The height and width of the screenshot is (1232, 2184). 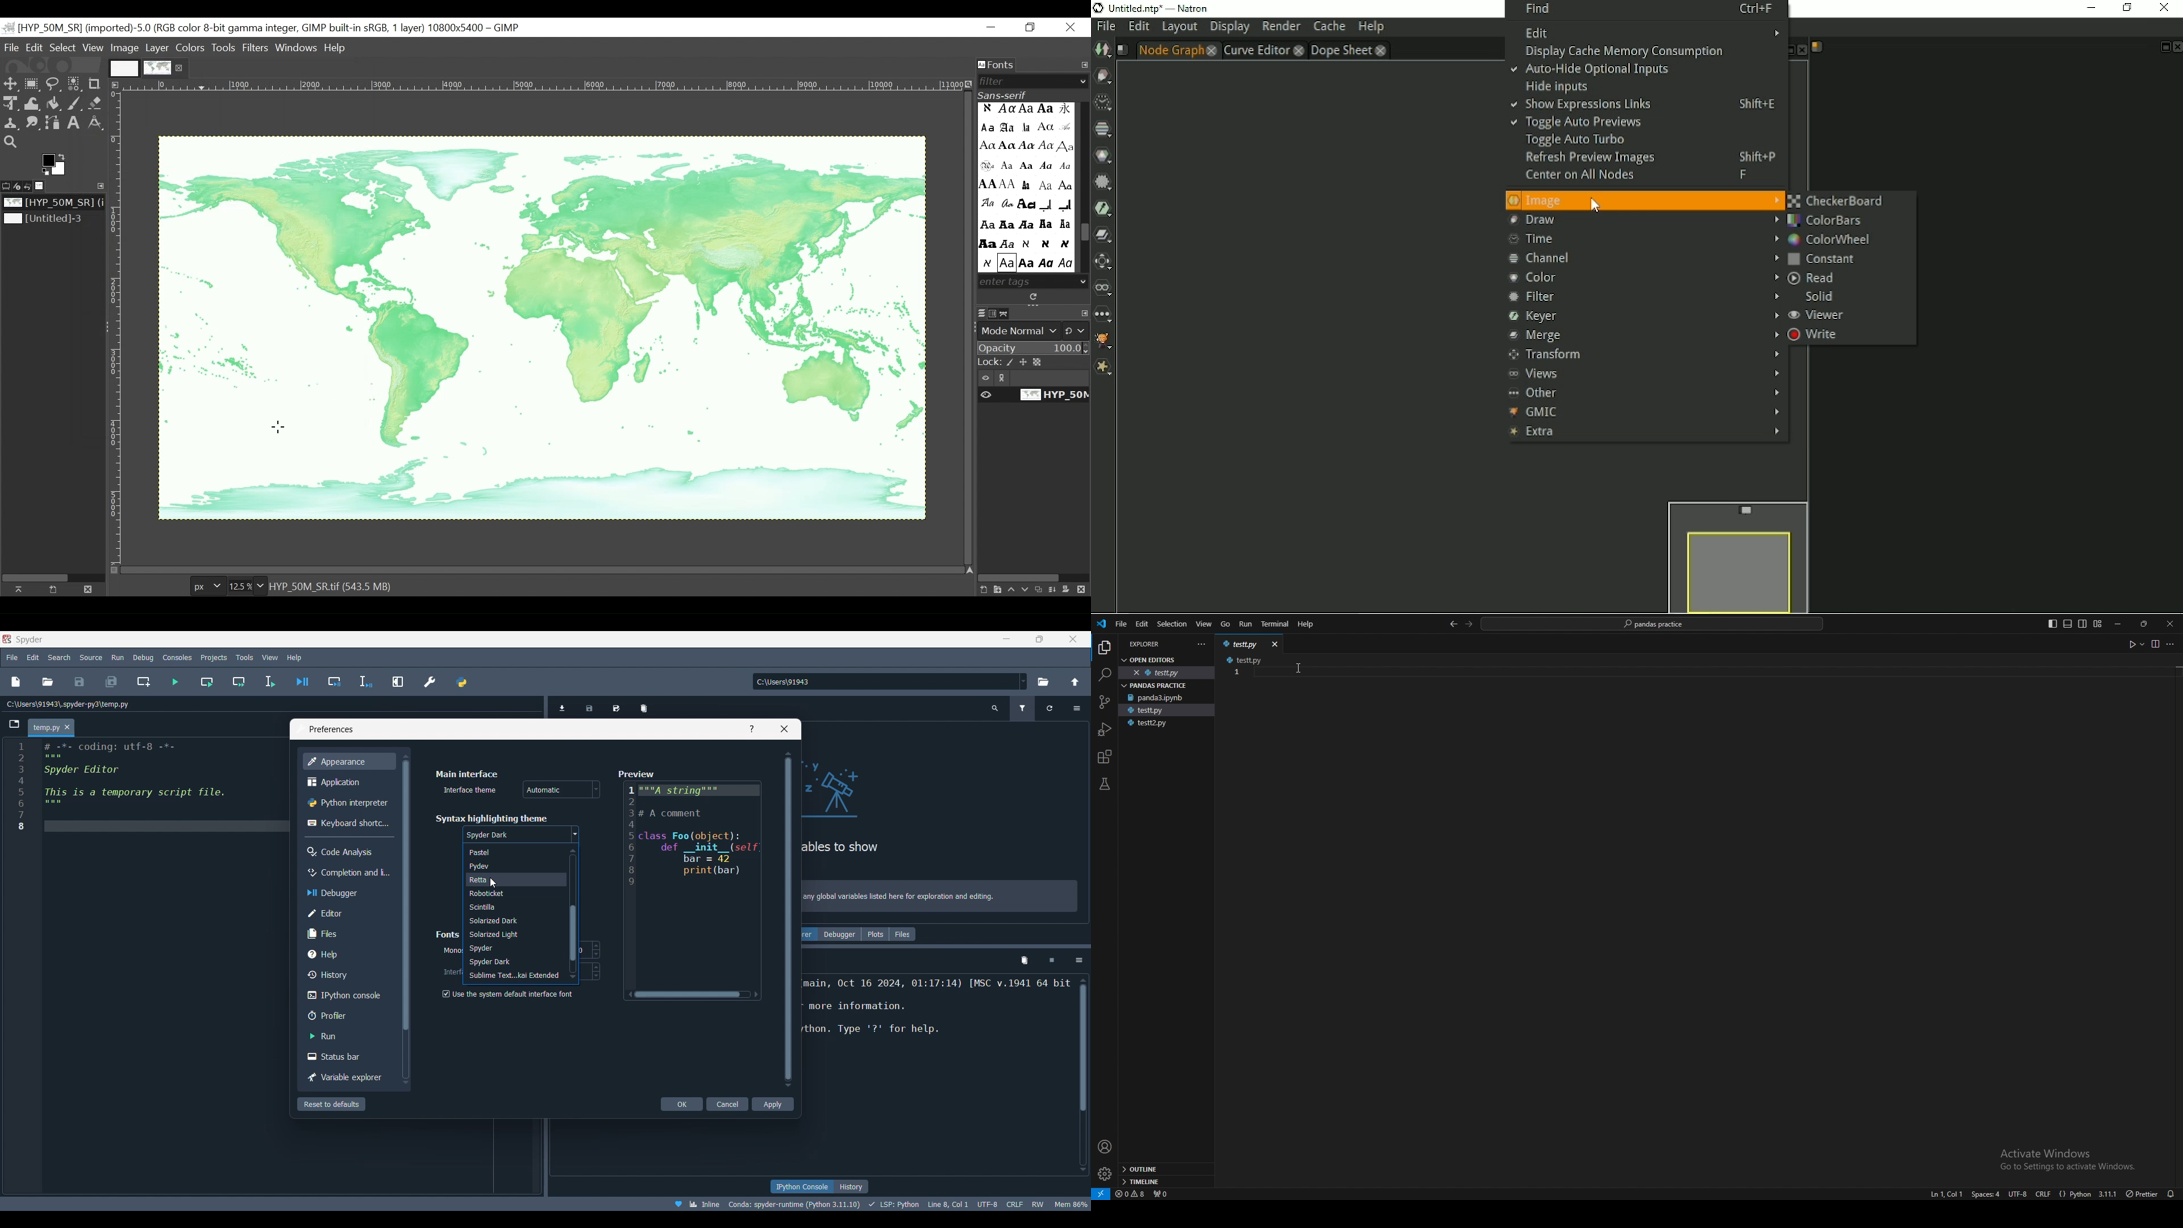 What do you see at coordinates (1039, 1204) in the screenshot?
I see `rw` at bounding box center [1039, 1204].